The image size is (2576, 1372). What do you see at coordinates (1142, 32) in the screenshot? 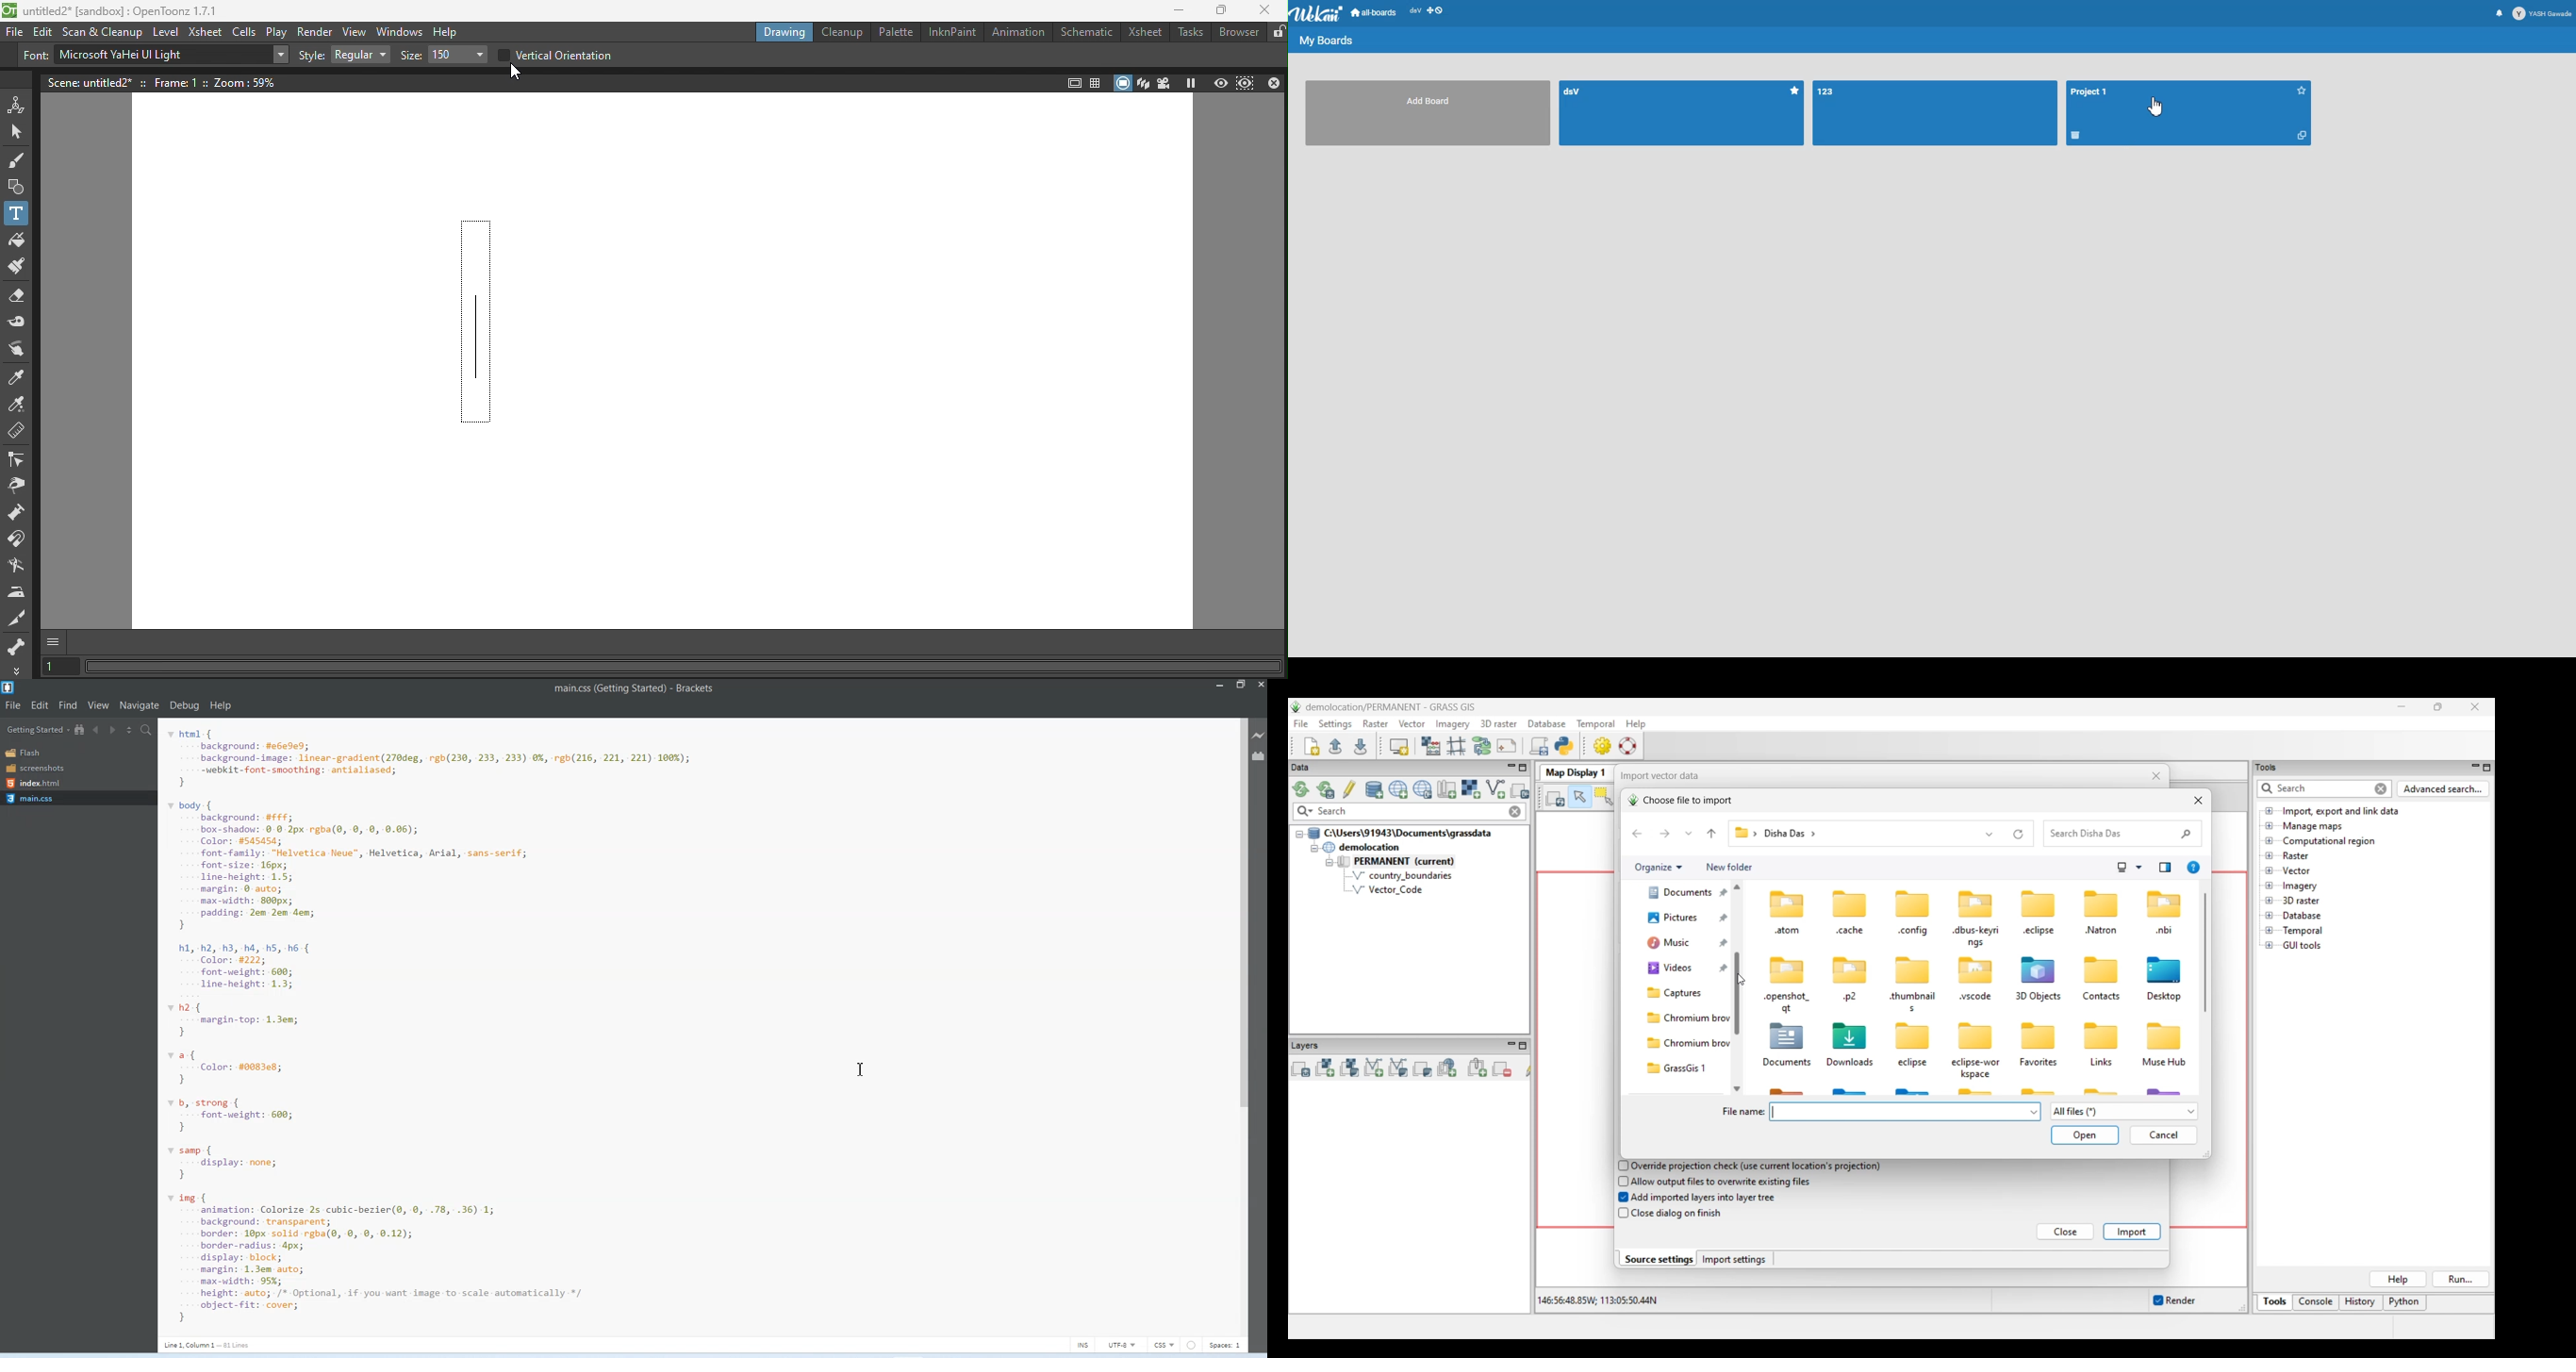
I see `Xsheets` at bounding box center [1142, 32].